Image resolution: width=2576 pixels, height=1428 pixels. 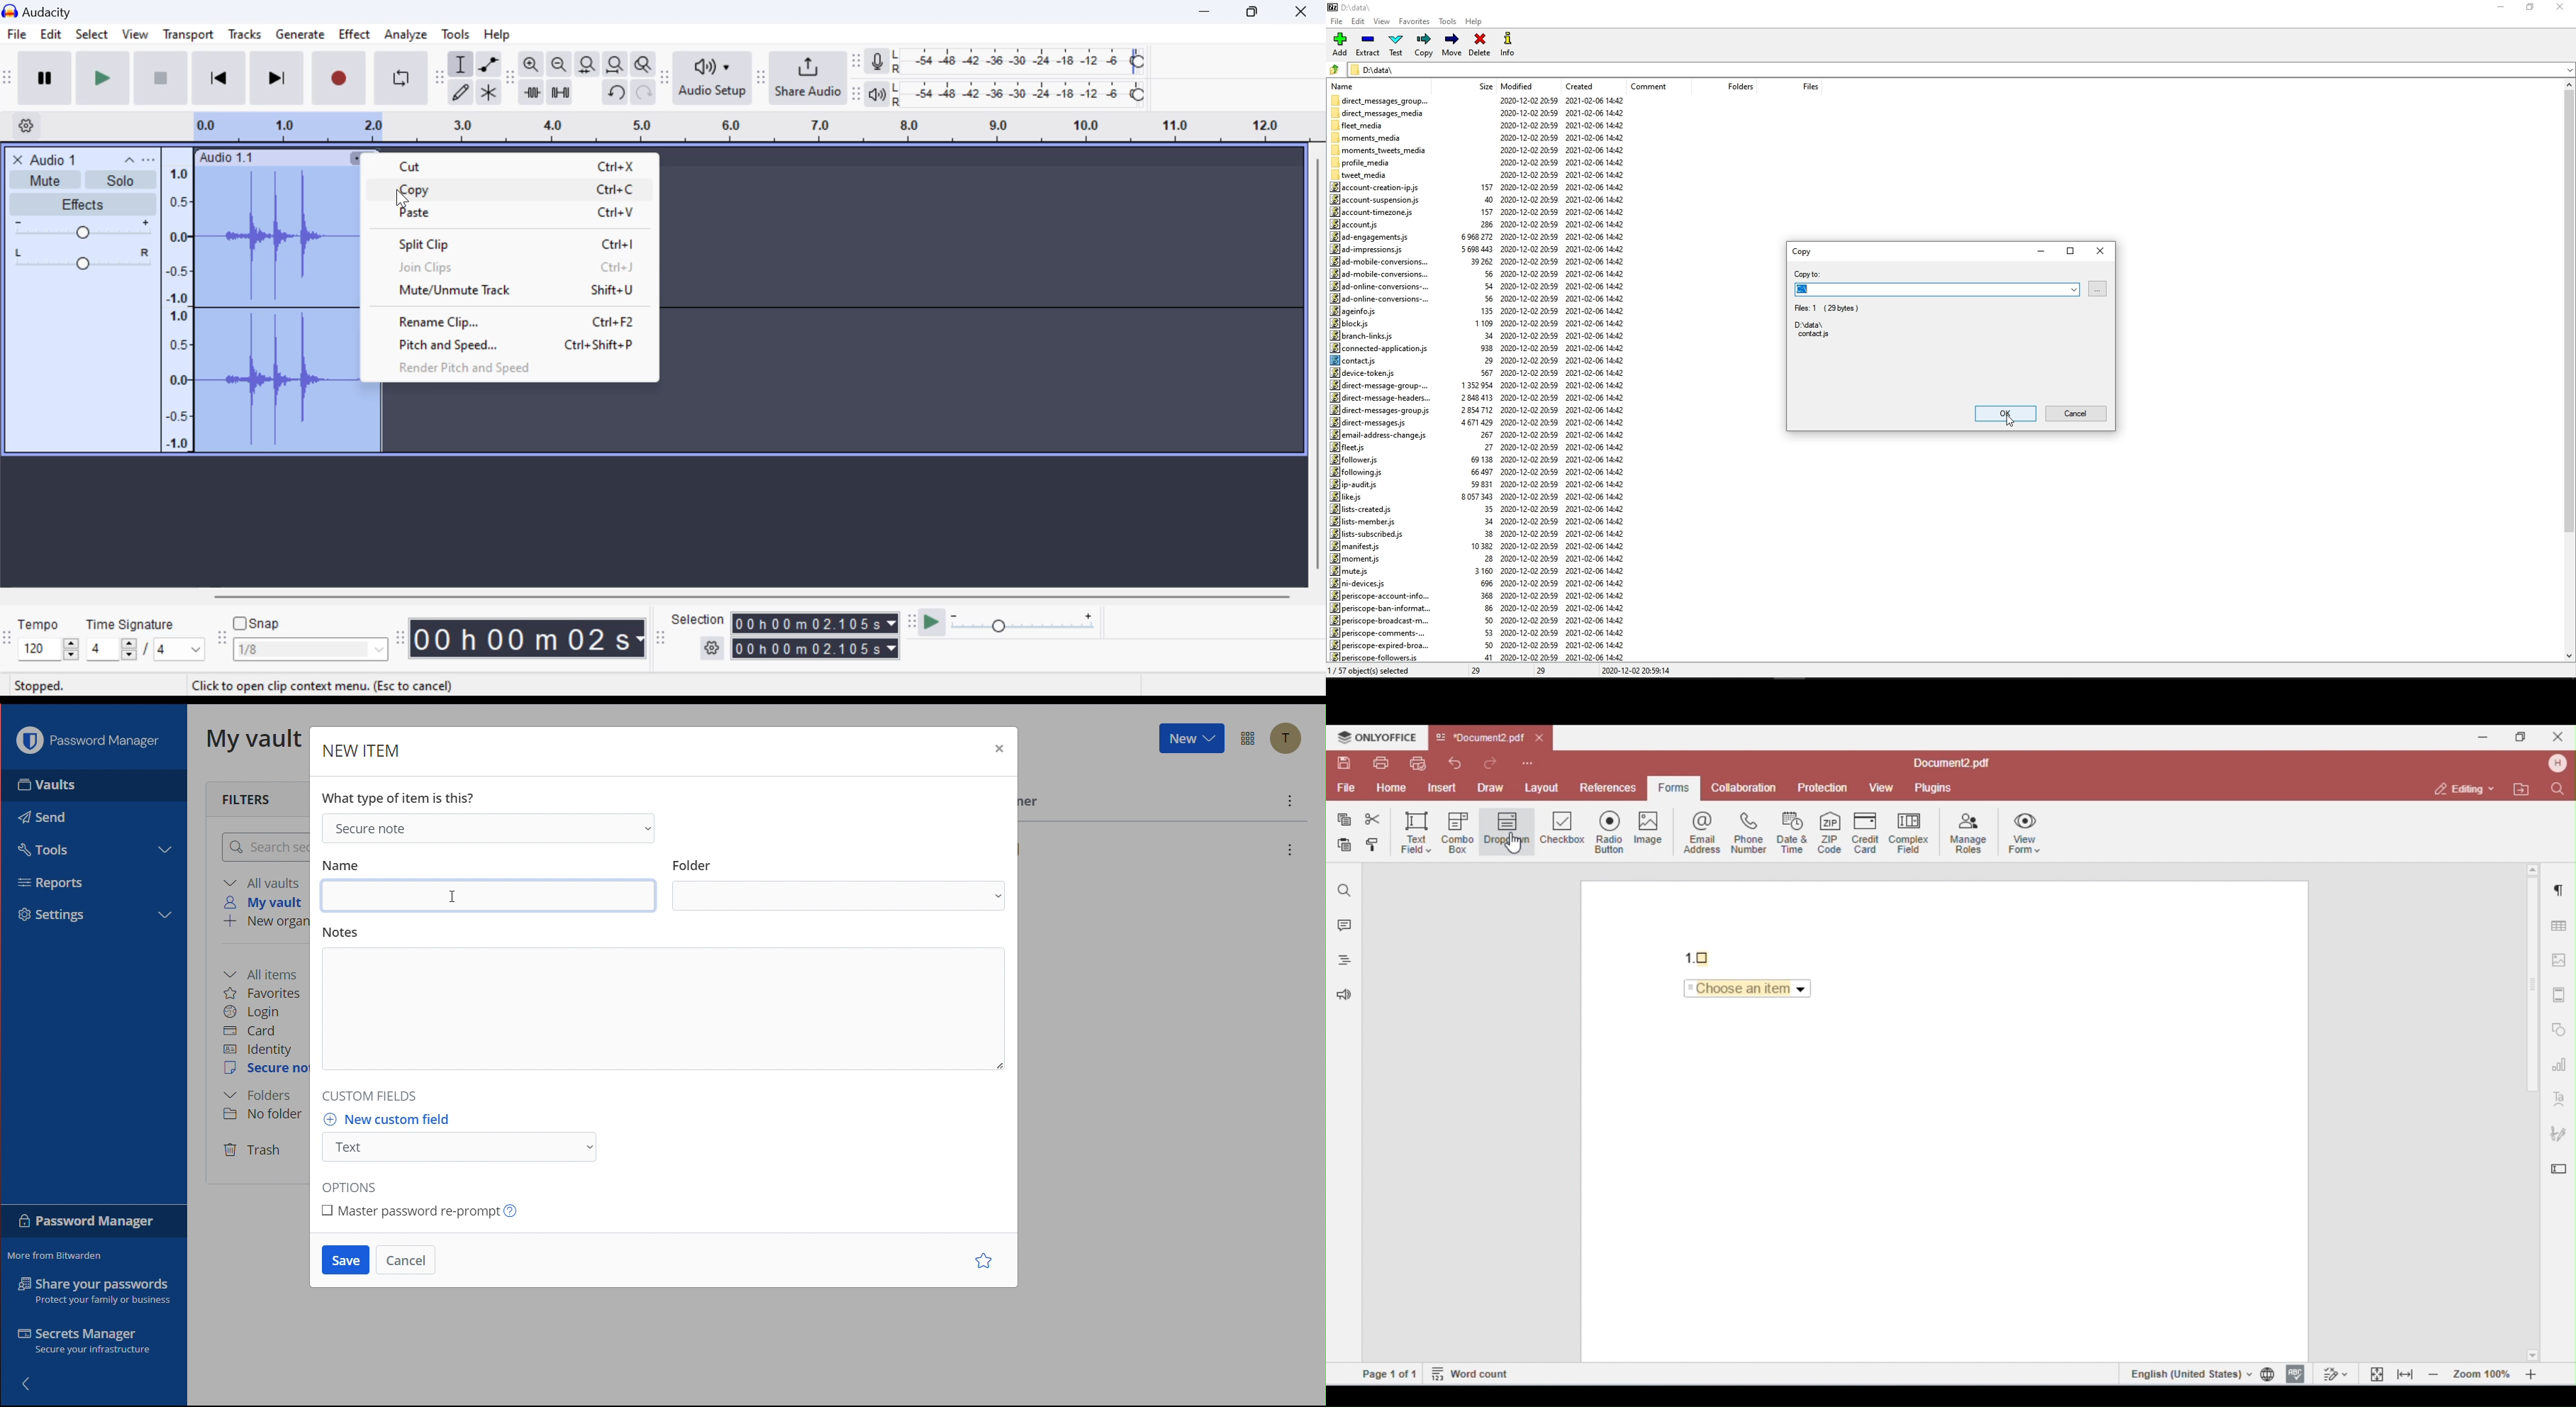 What do you see at coordinates (300, 35) in the screenshot?
I see `Generate` at bounding box center [300, 35].